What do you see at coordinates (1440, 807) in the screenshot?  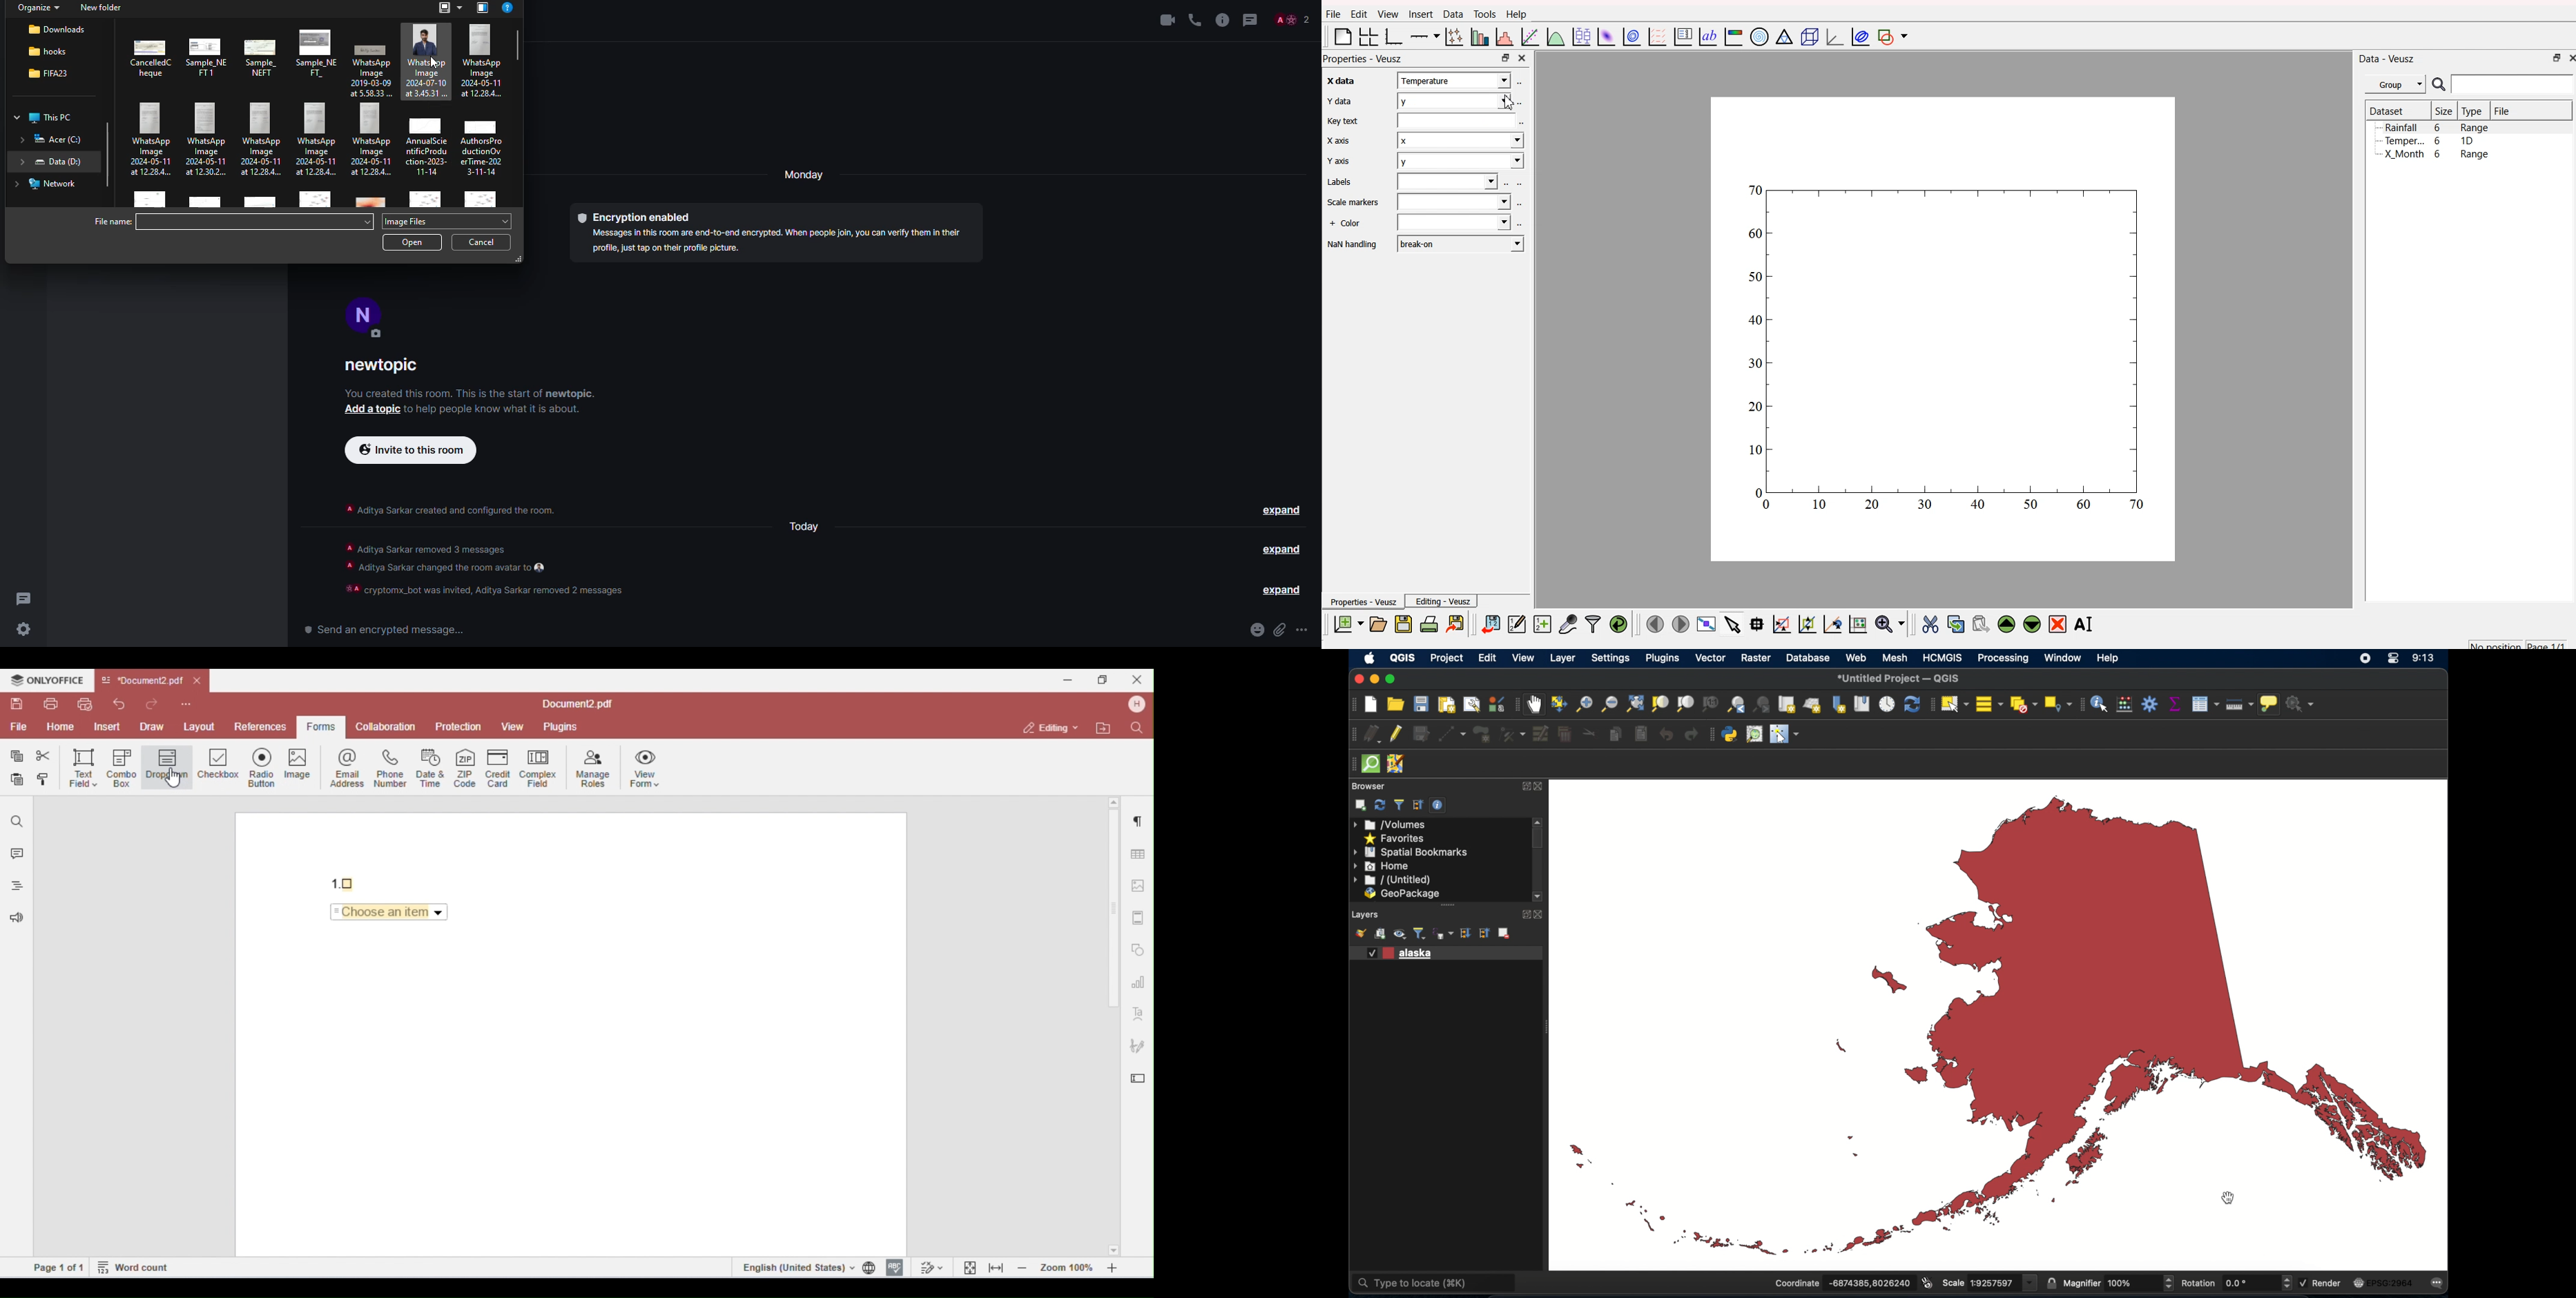 I see `enable/disable properties widget` at bounding box center [1440, 807].